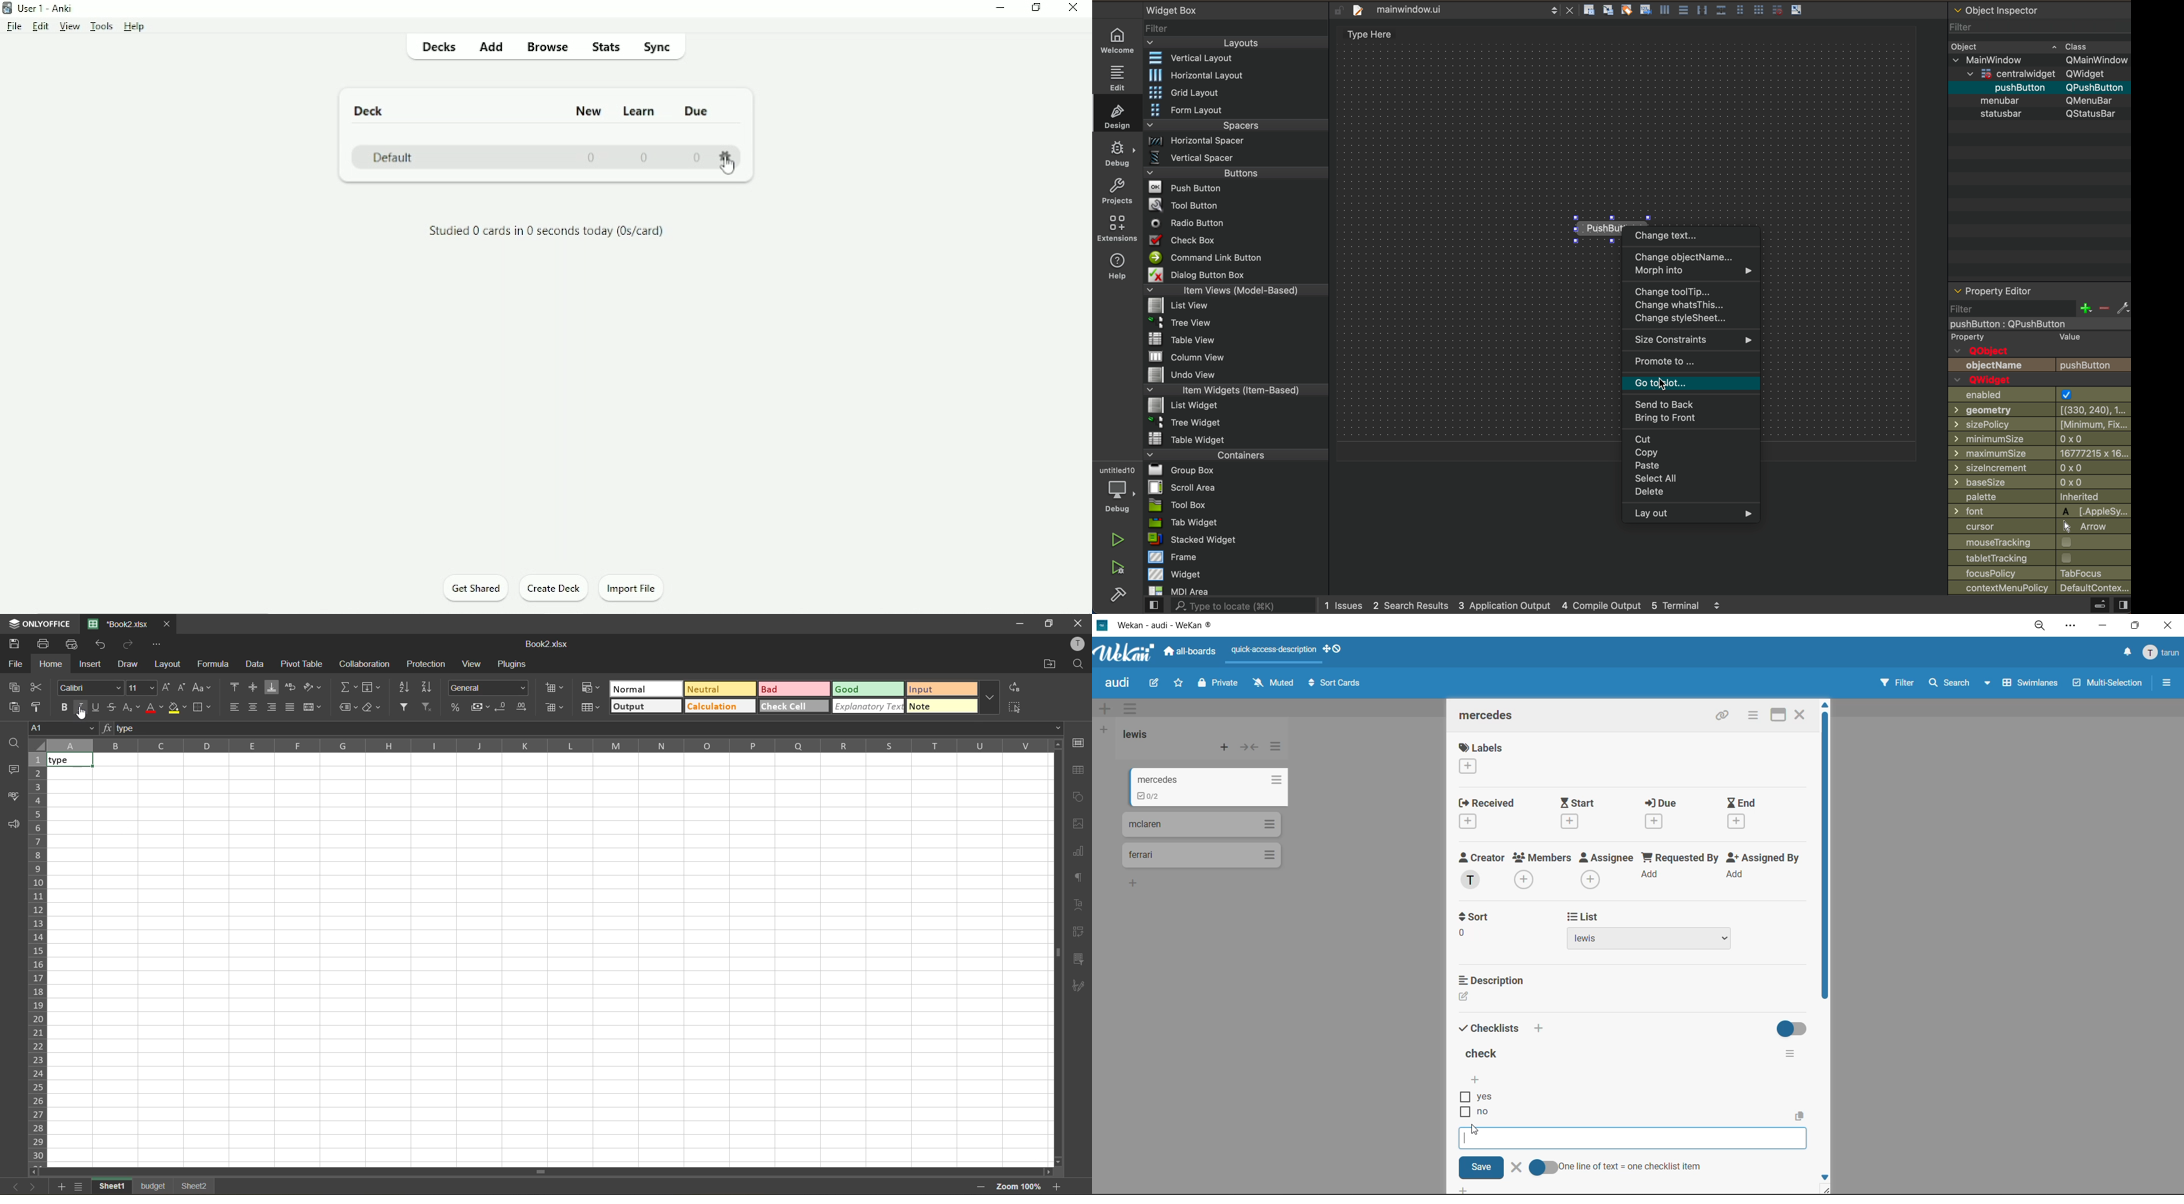 This screenshot has height=1204, width=2184. Describe the element at coordinates (81, 707) in the screenshot. I see `italic` at that location.